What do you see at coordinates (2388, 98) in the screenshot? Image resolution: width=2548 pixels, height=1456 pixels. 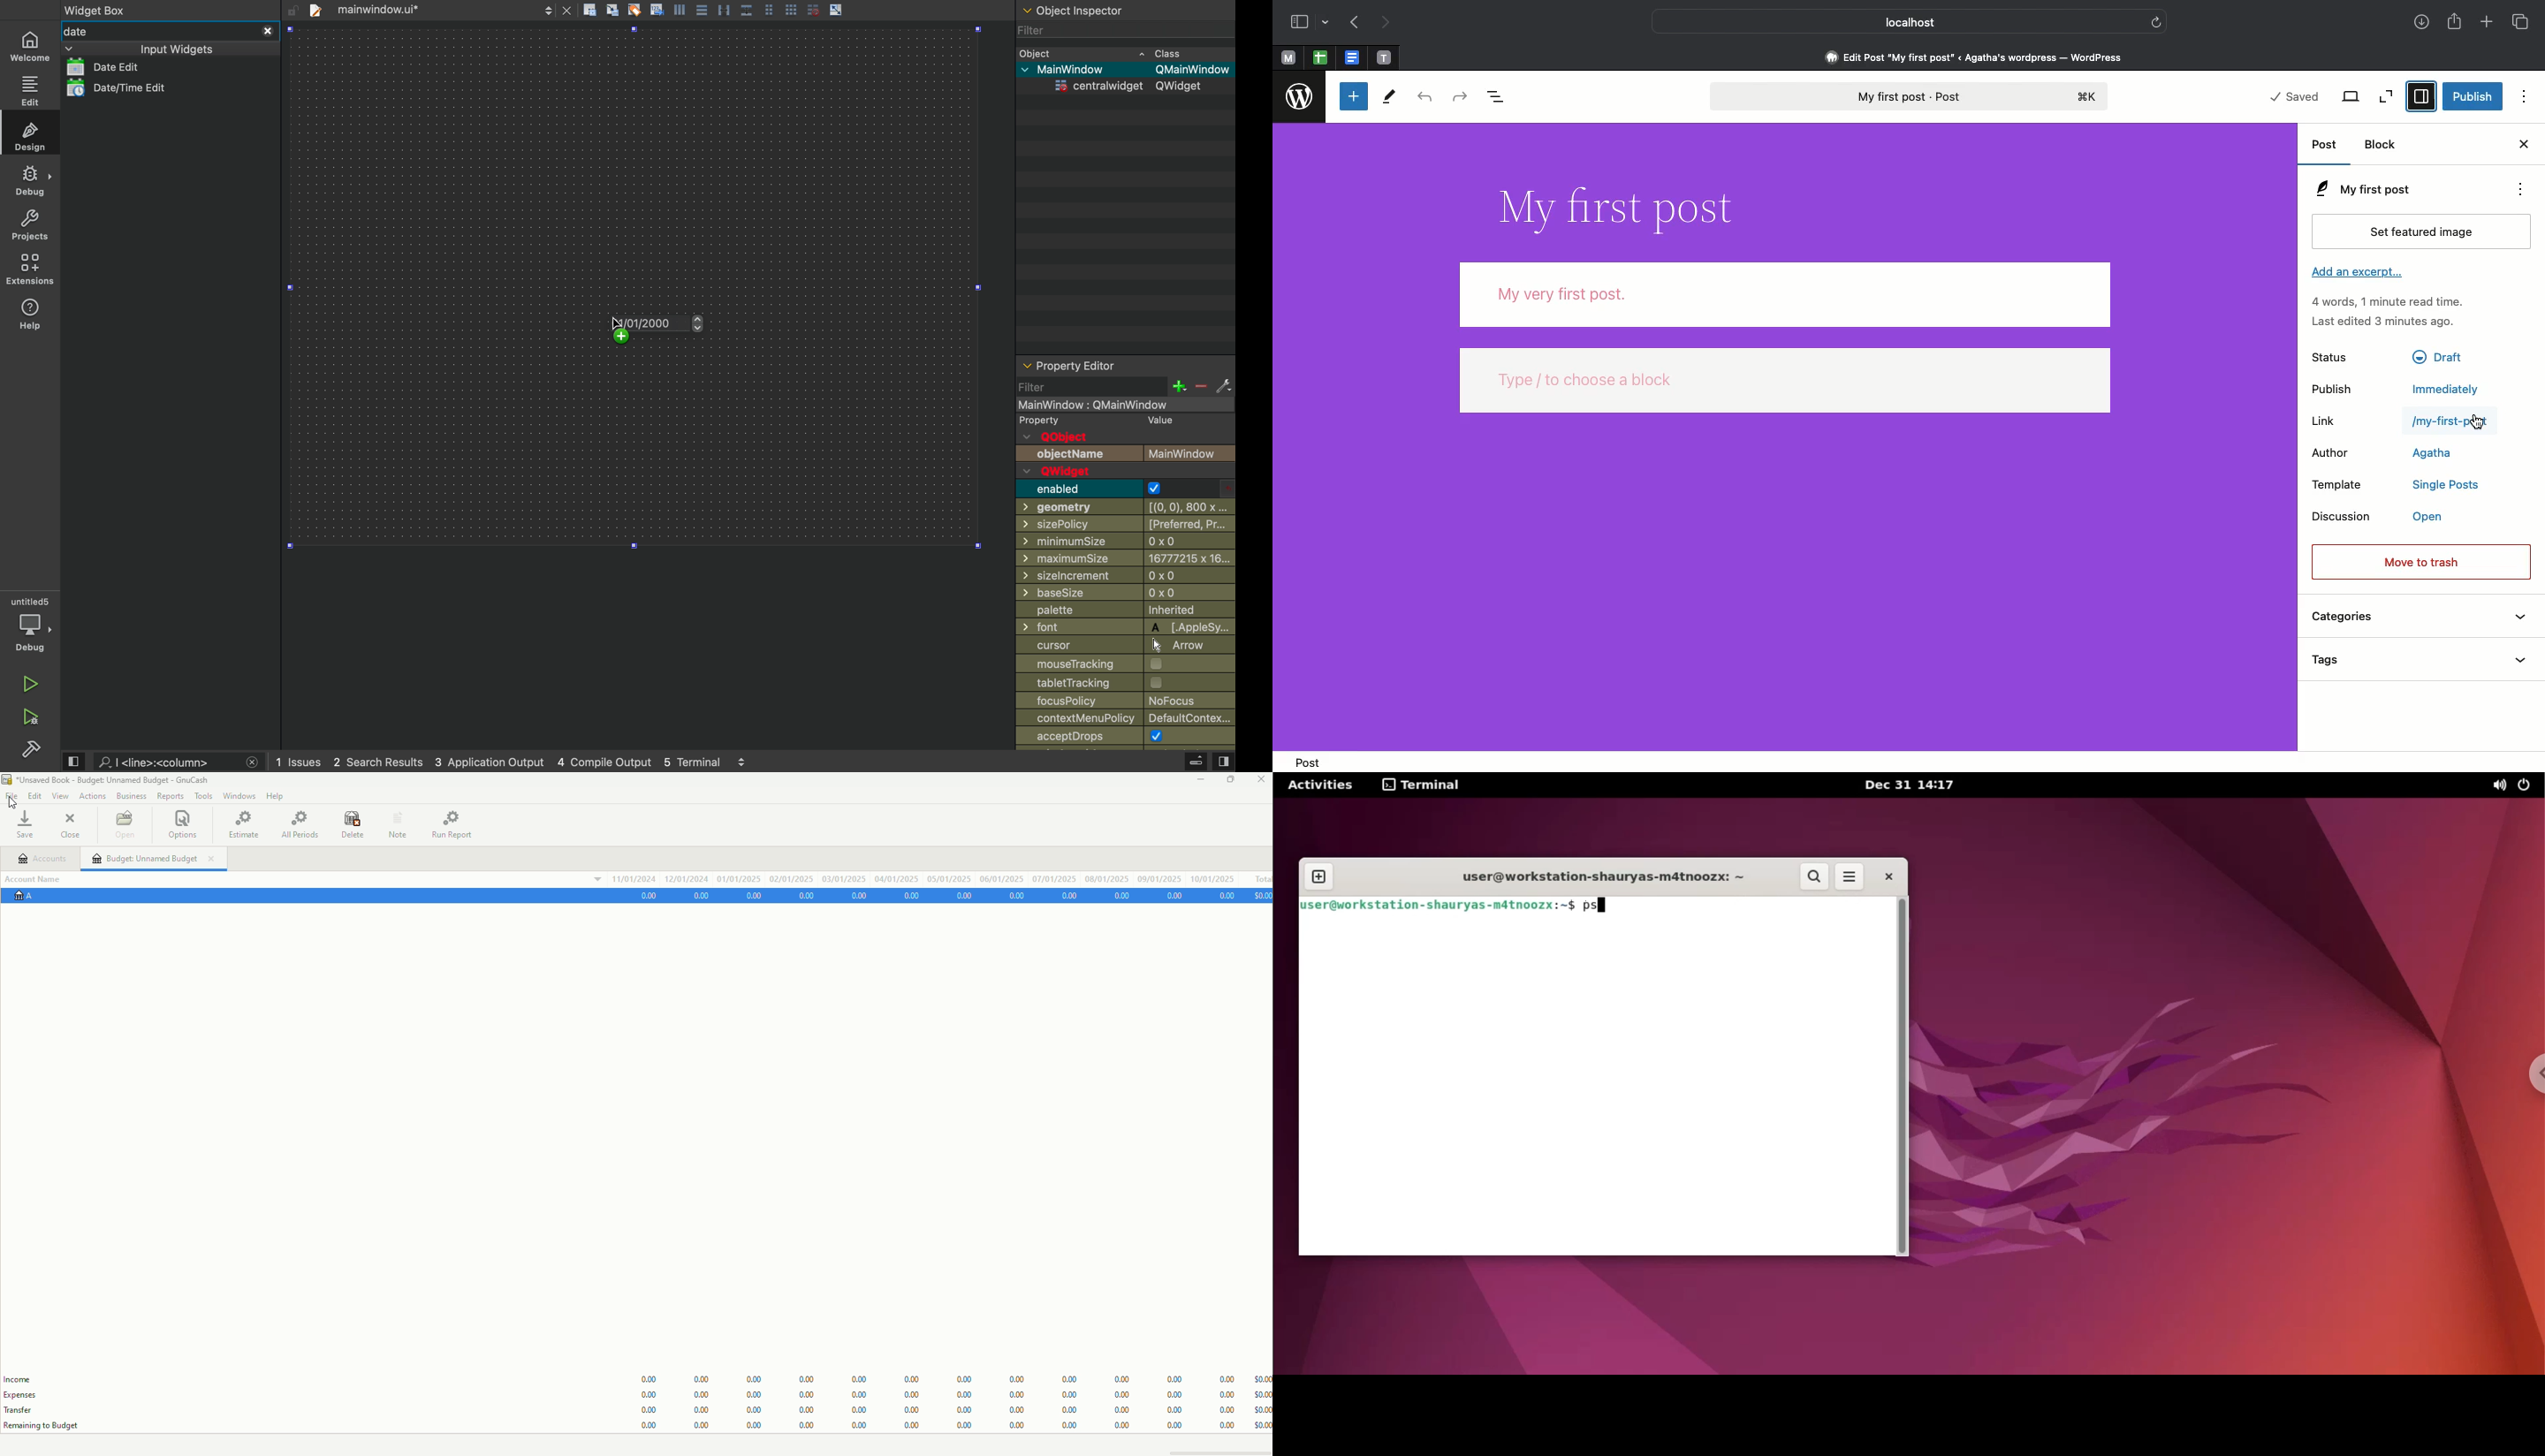 I see `Zoom out` at bounding box center [2388, 98].